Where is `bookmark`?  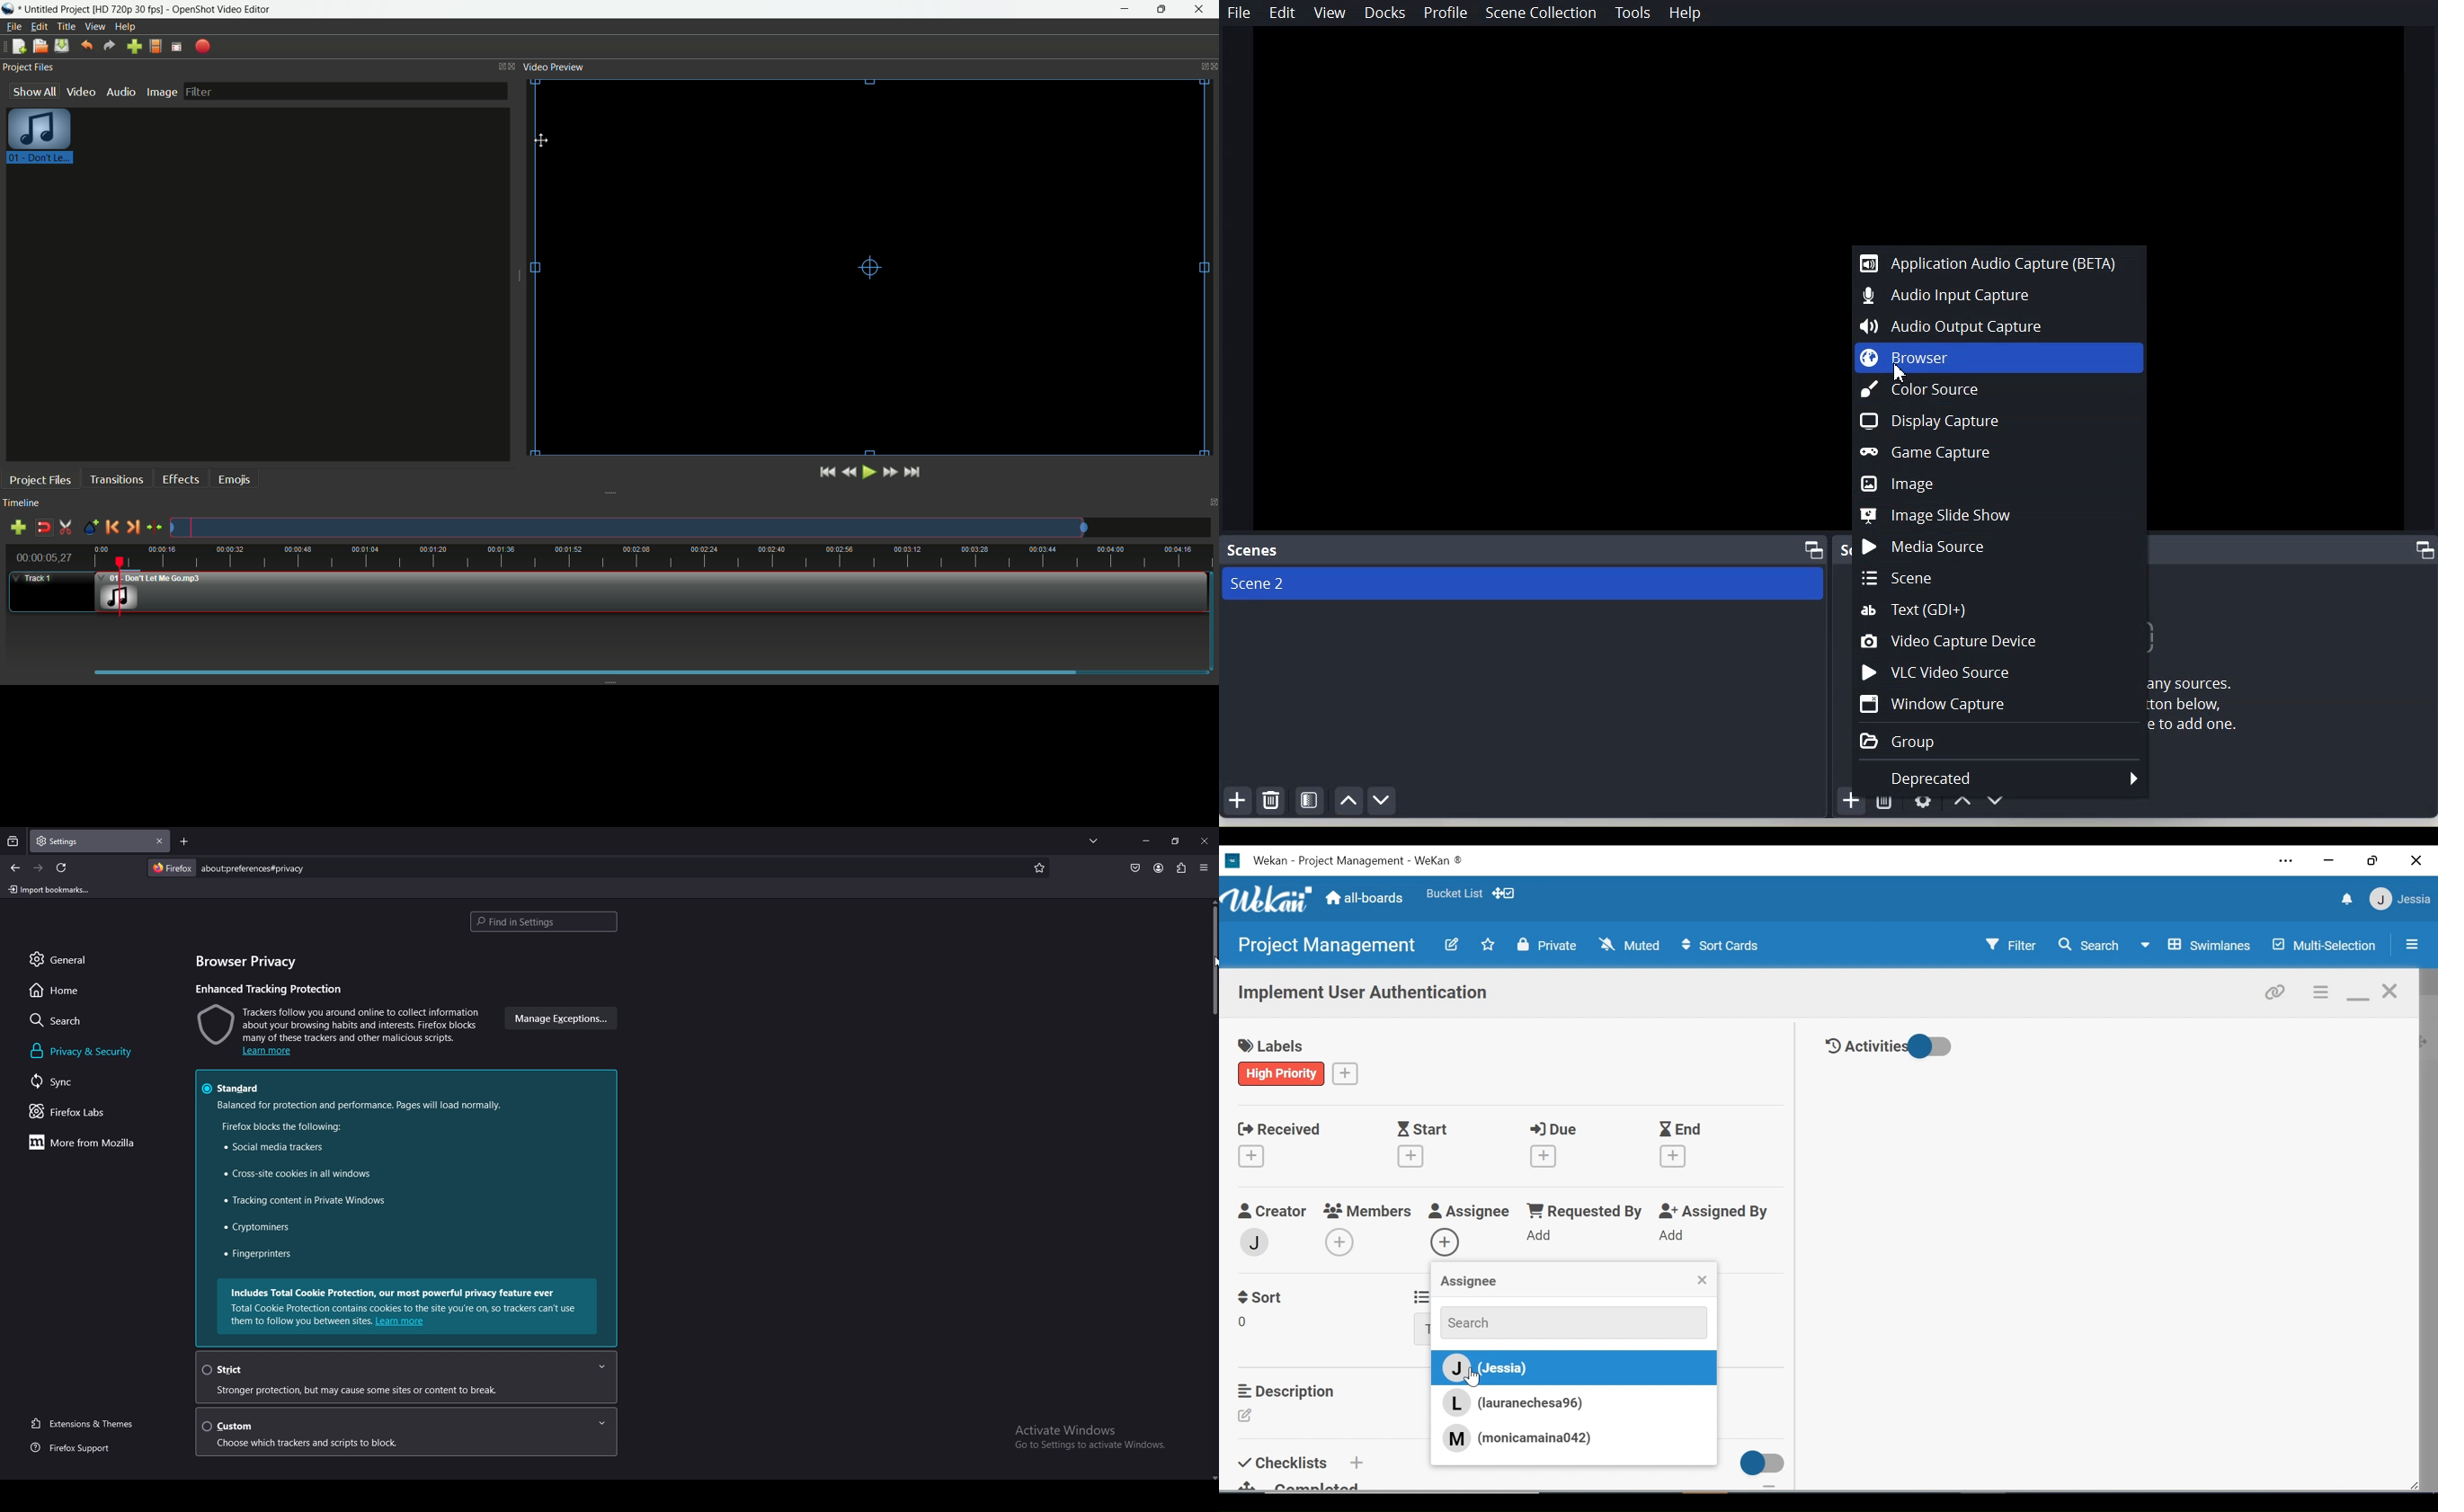
bookmark is located at coordinates (1040, 868).